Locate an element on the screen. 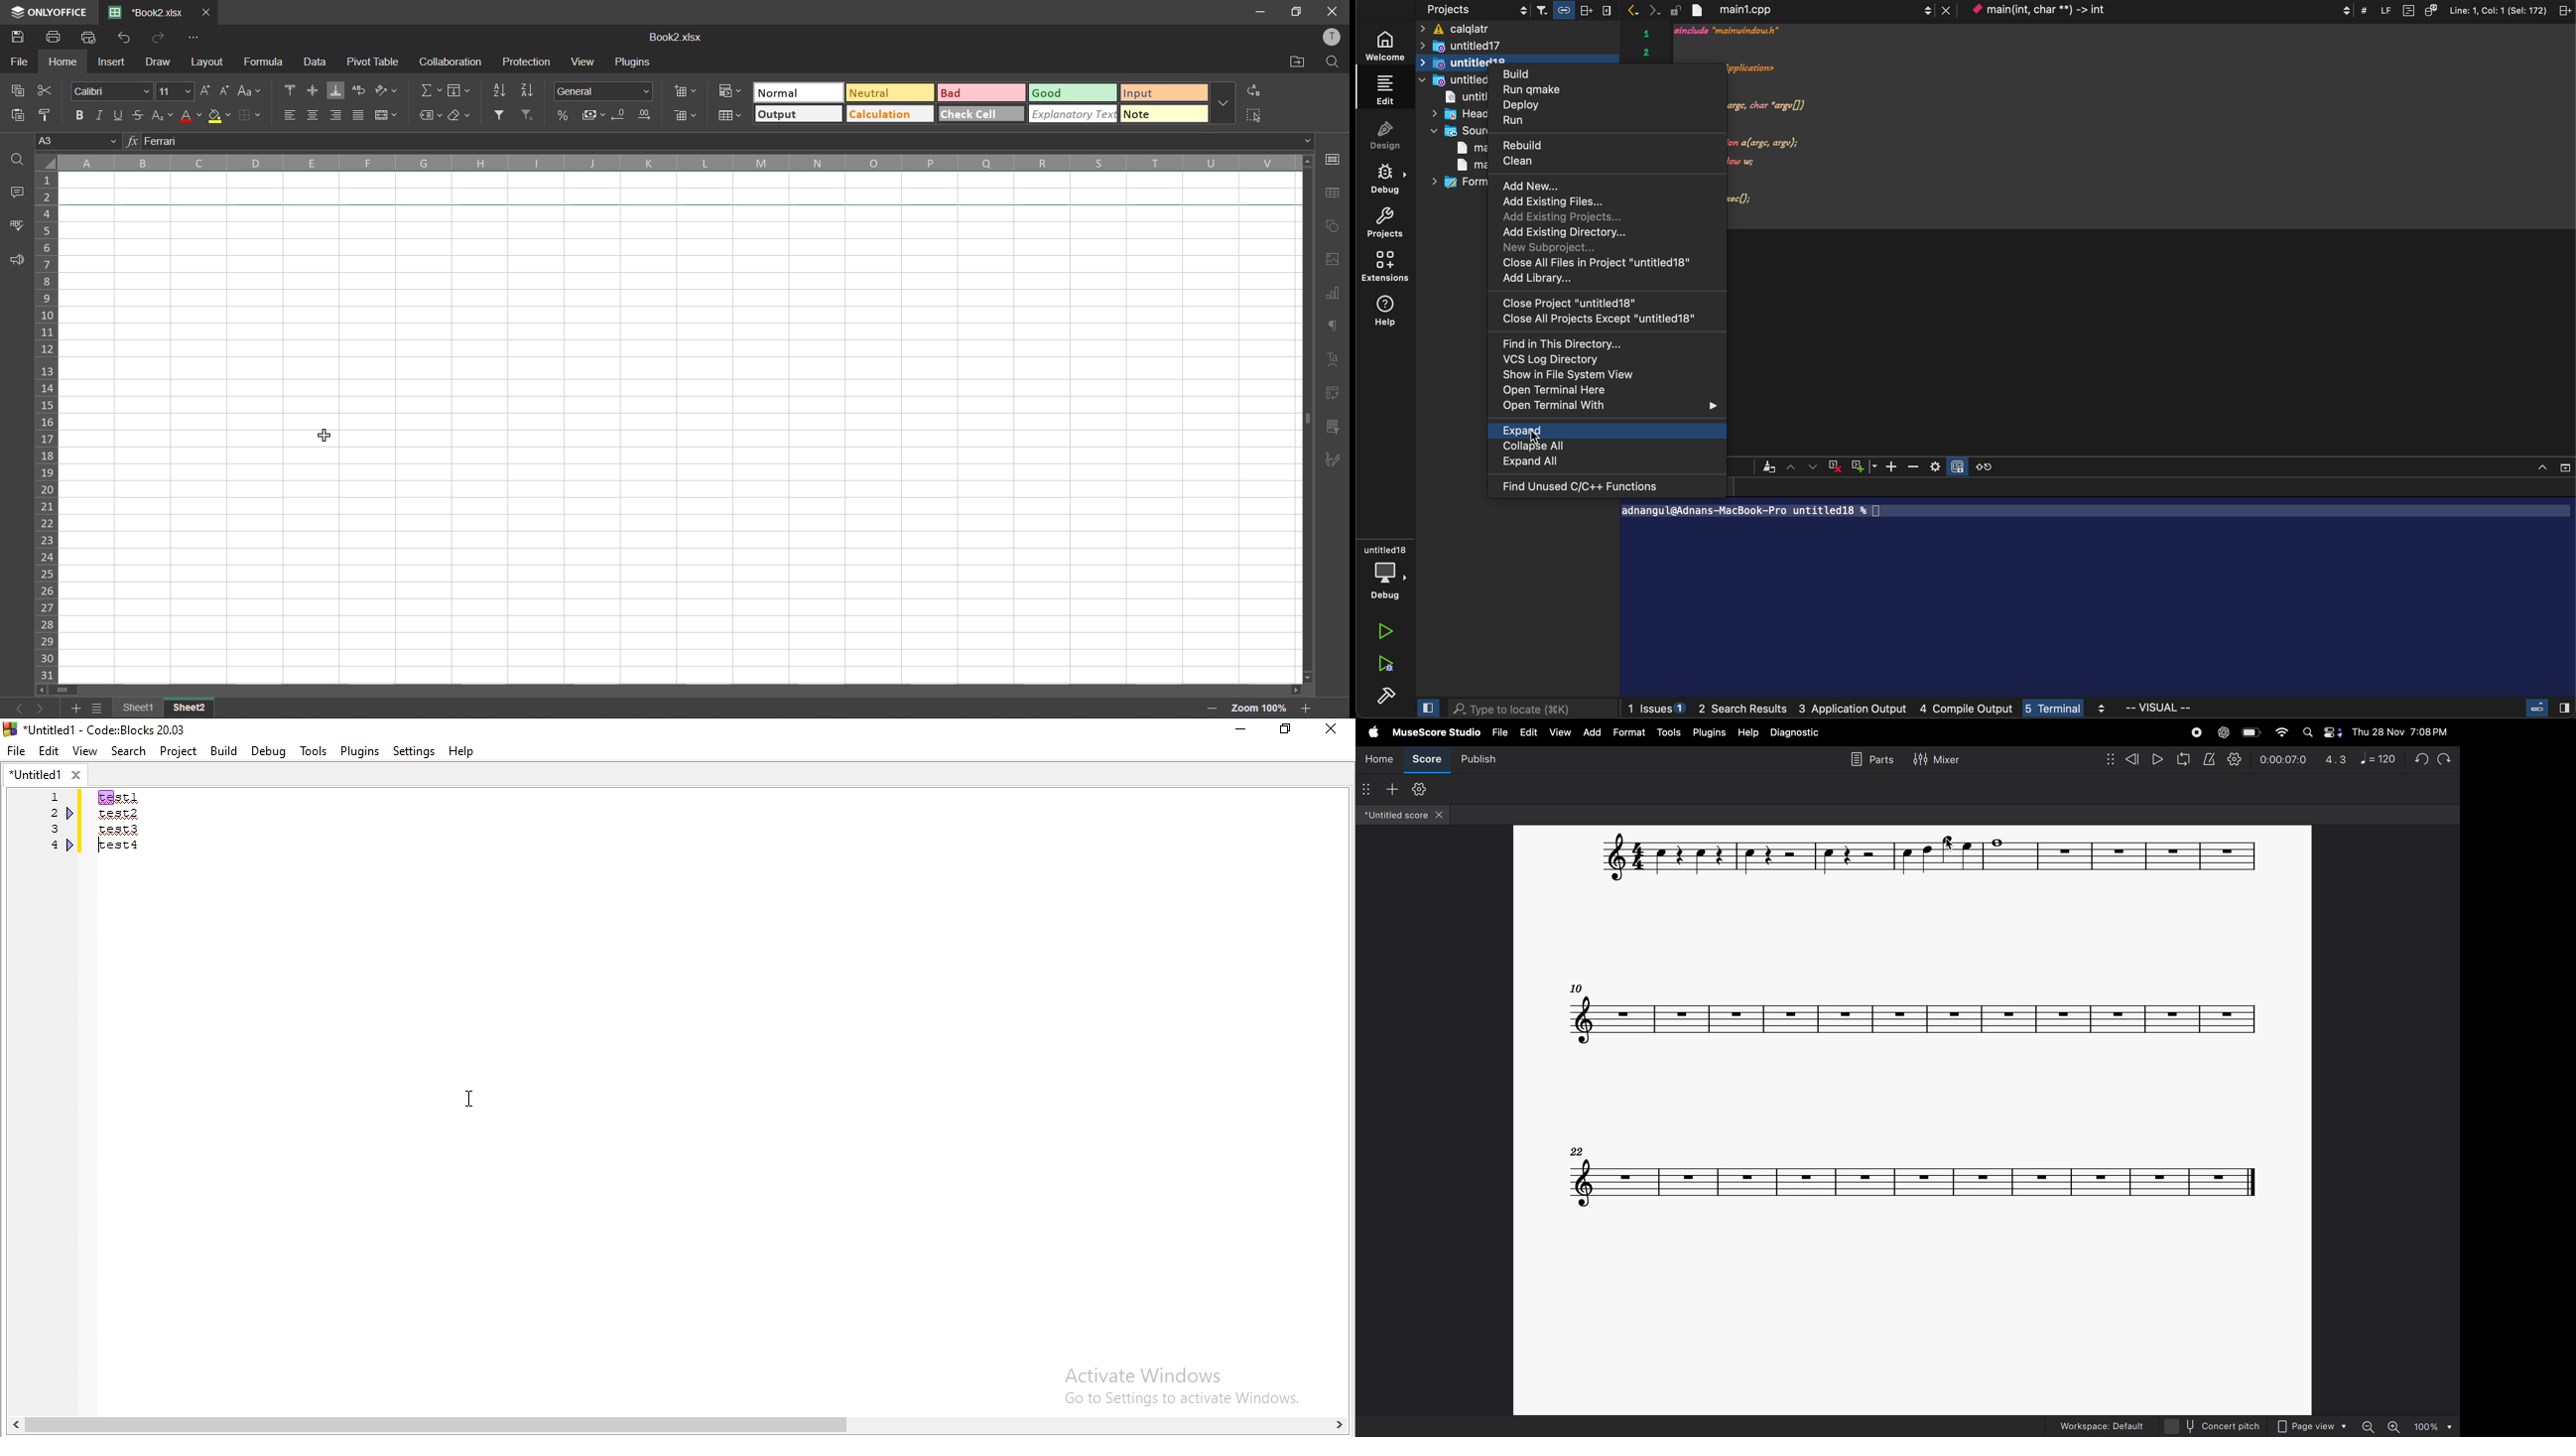 The width and height of the screenshot is (2576, 1456). diagnostic is located at coordinates (1799, 733).